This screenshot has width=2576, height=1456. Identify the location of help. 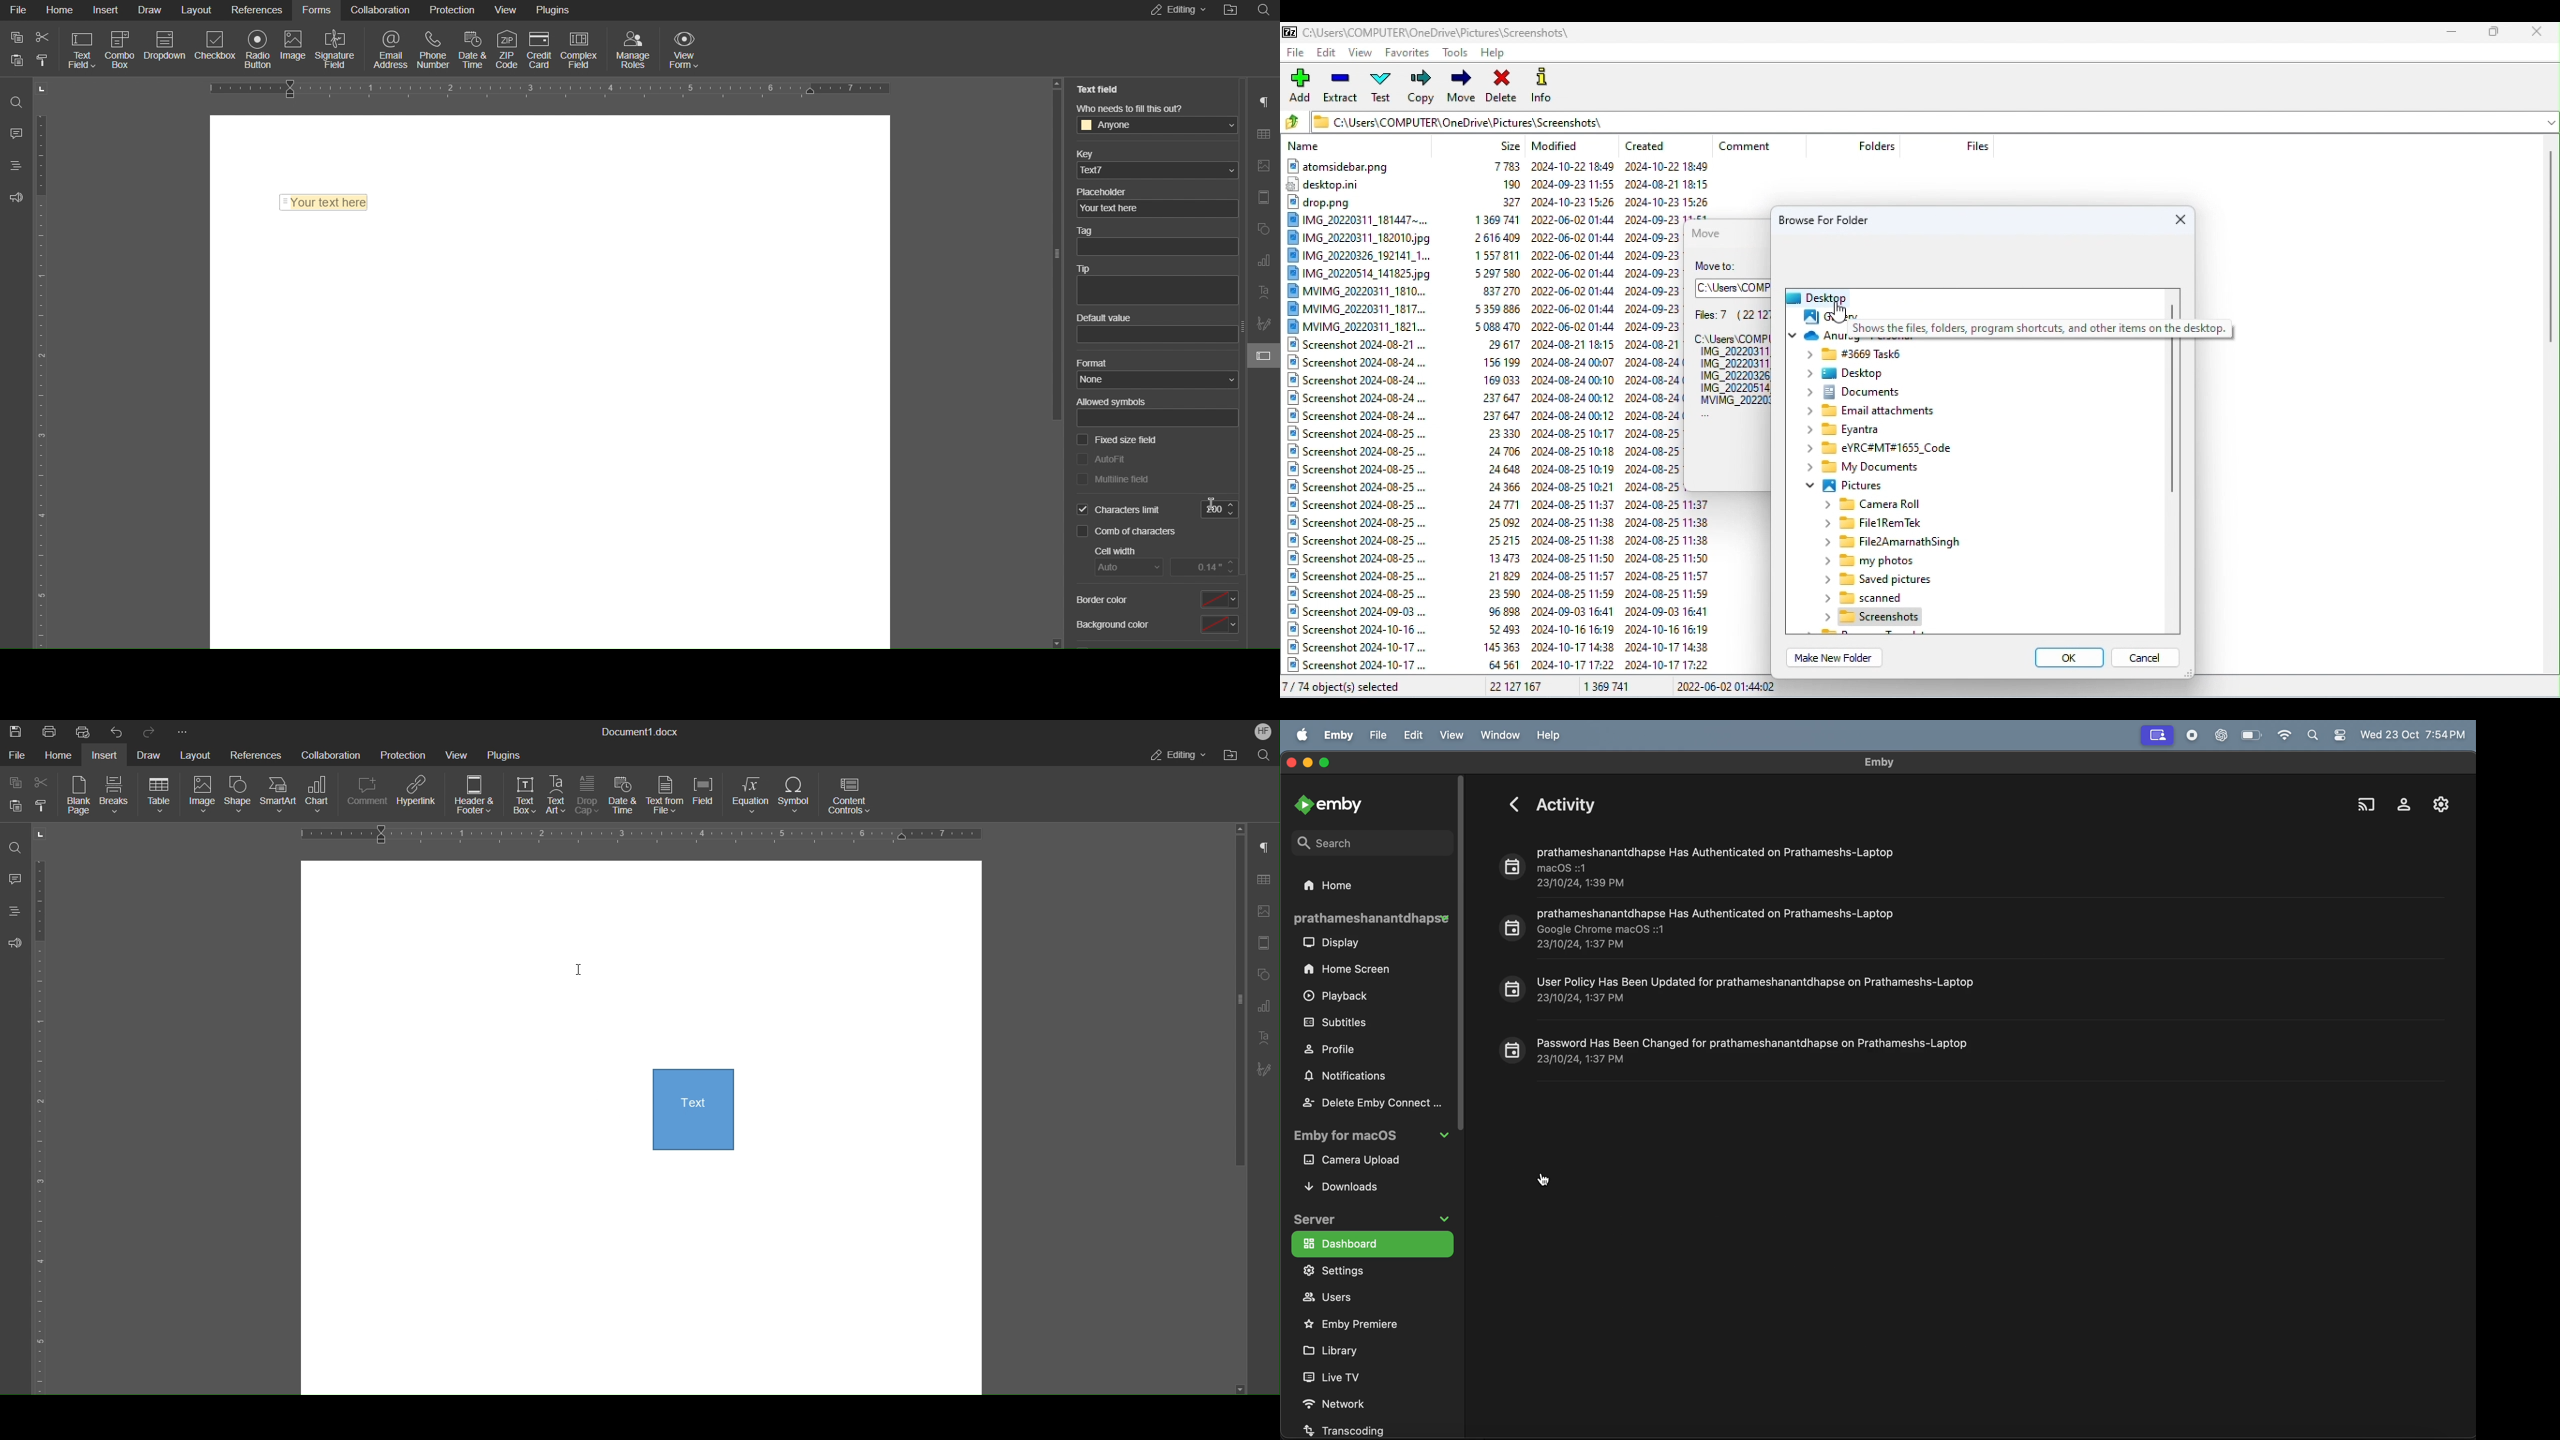
(1552, 735).